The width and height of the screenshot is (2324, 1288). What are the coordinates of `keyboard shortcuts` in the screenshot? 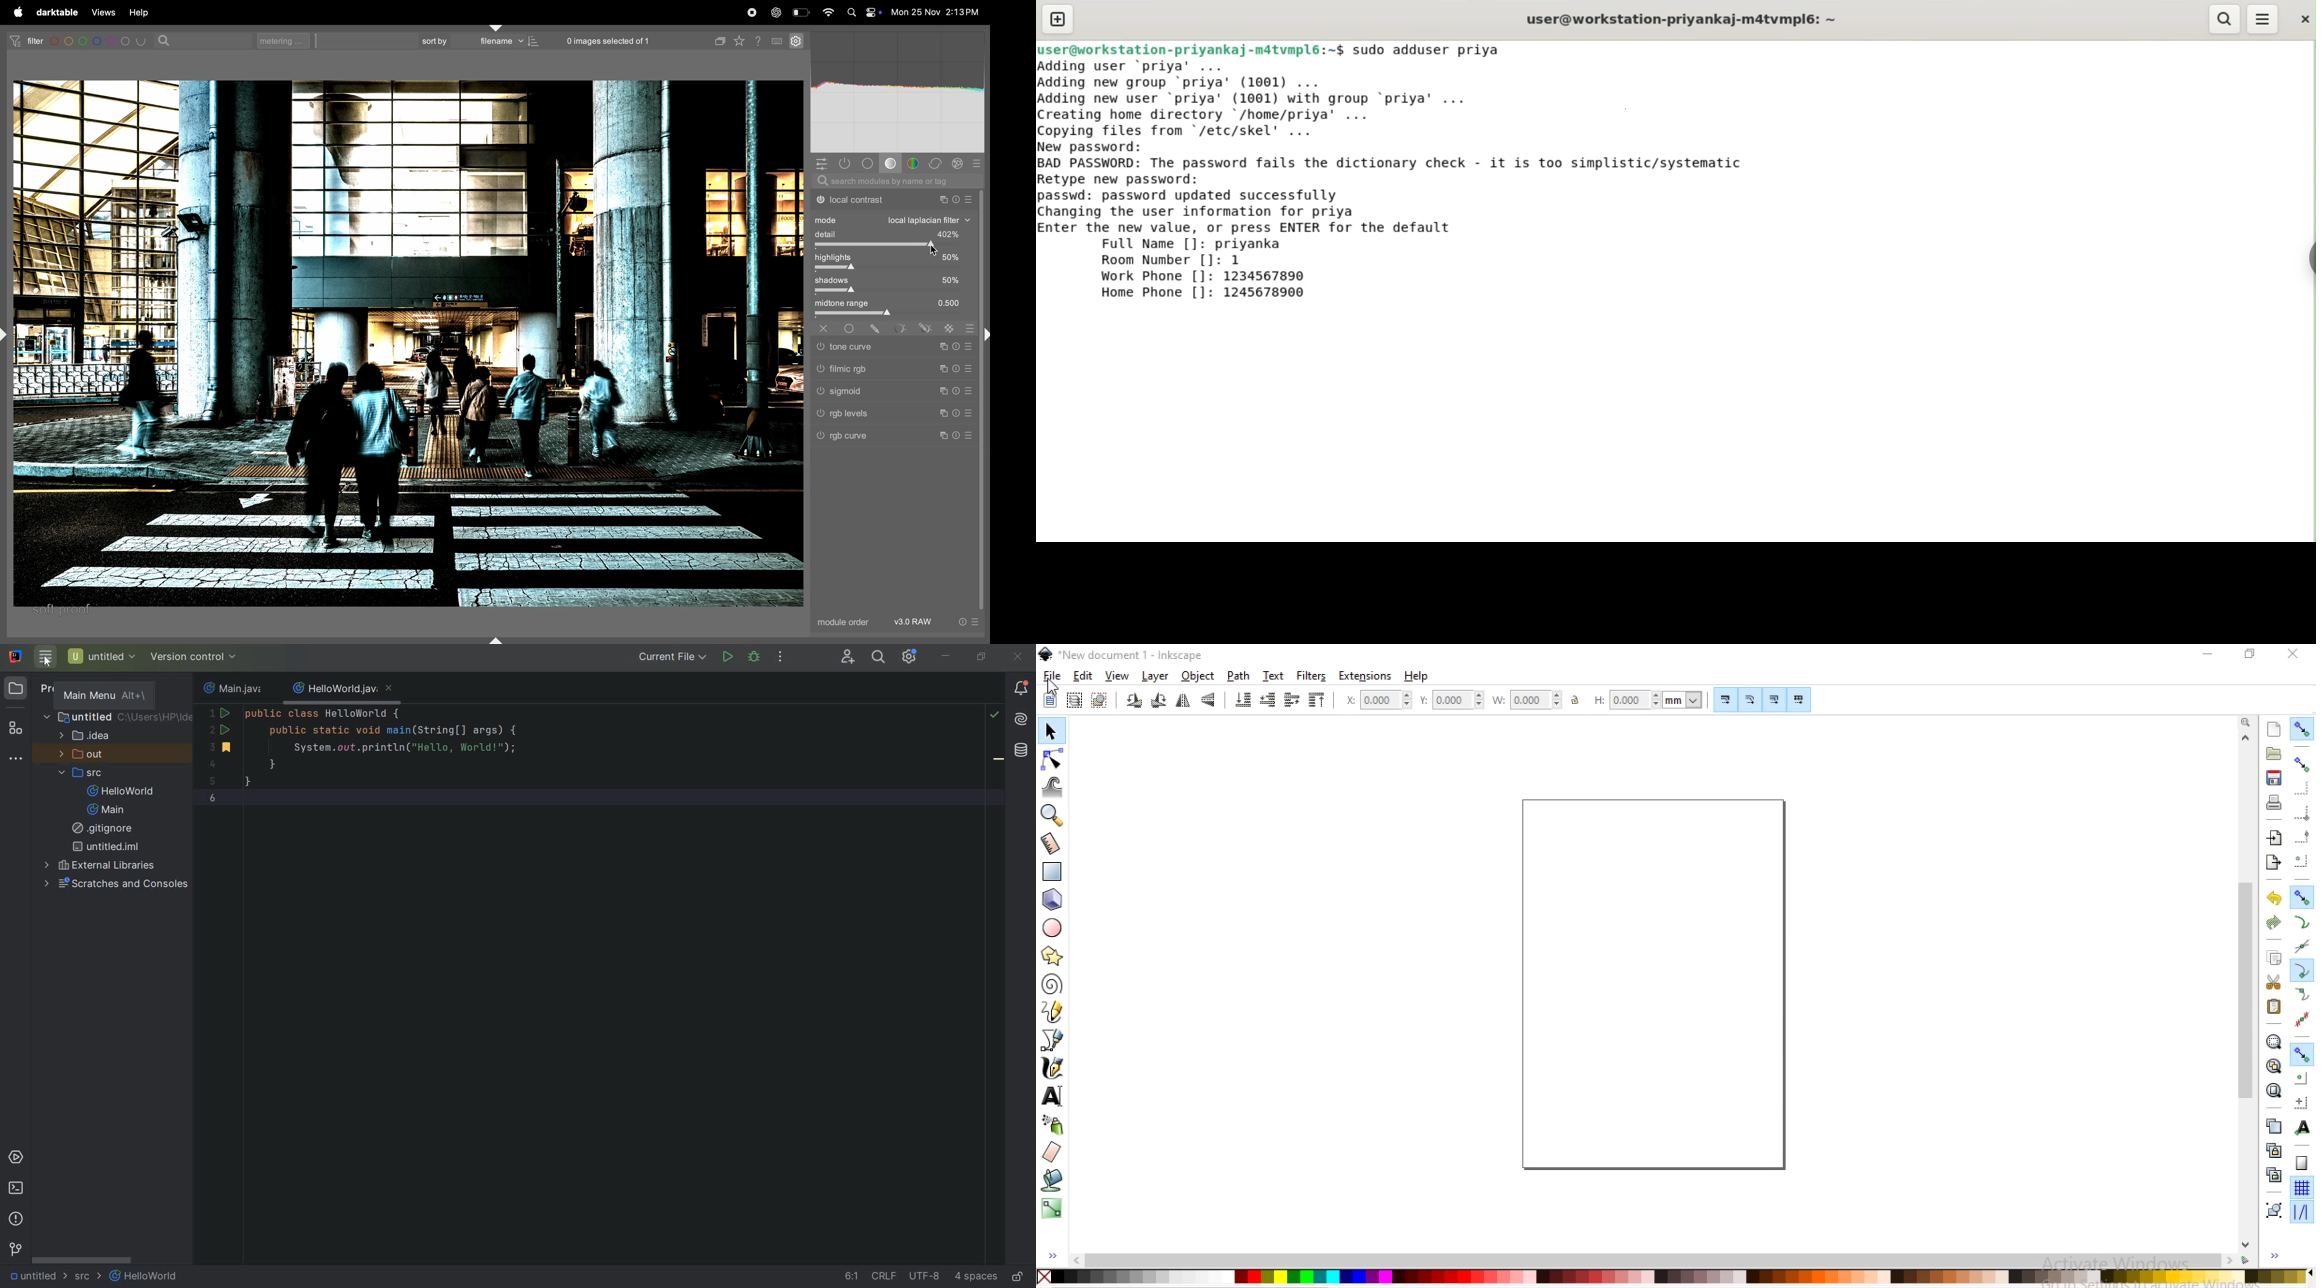 It's located at (778, 41).